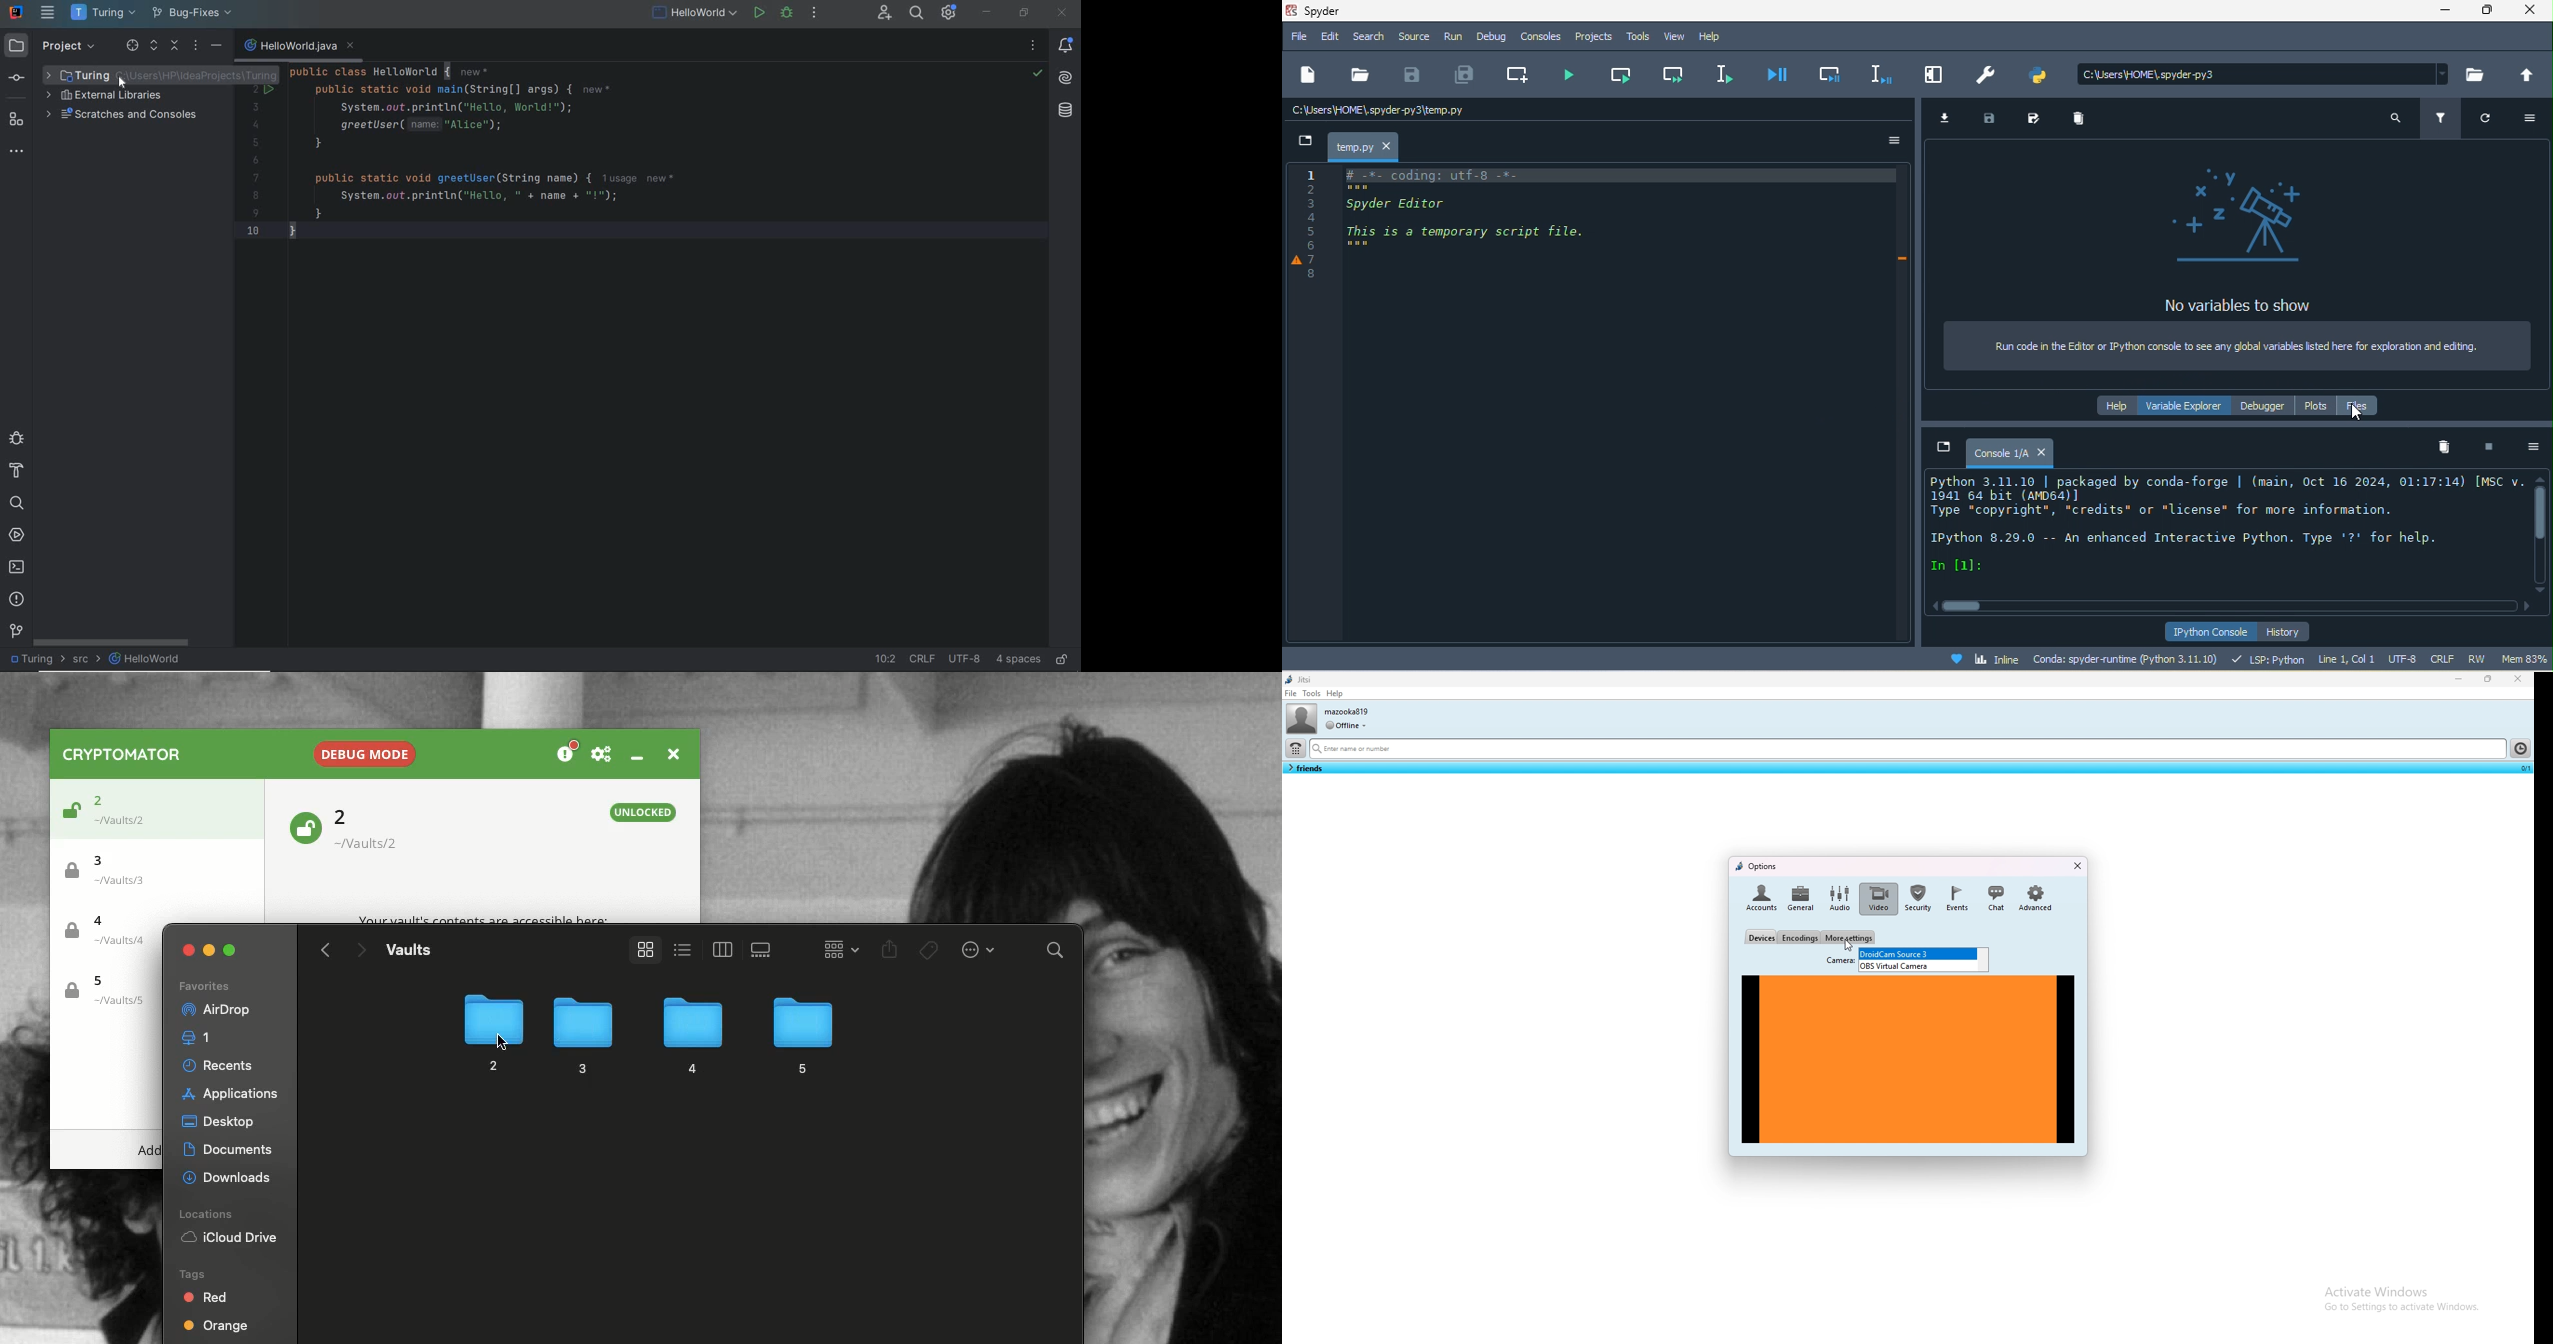 This screenshot has height=1344, width=2576. What do you see at coordinates (2522, 74) in the screenshot?
I see `change to parent directory` at bounding box center [2522, 74].